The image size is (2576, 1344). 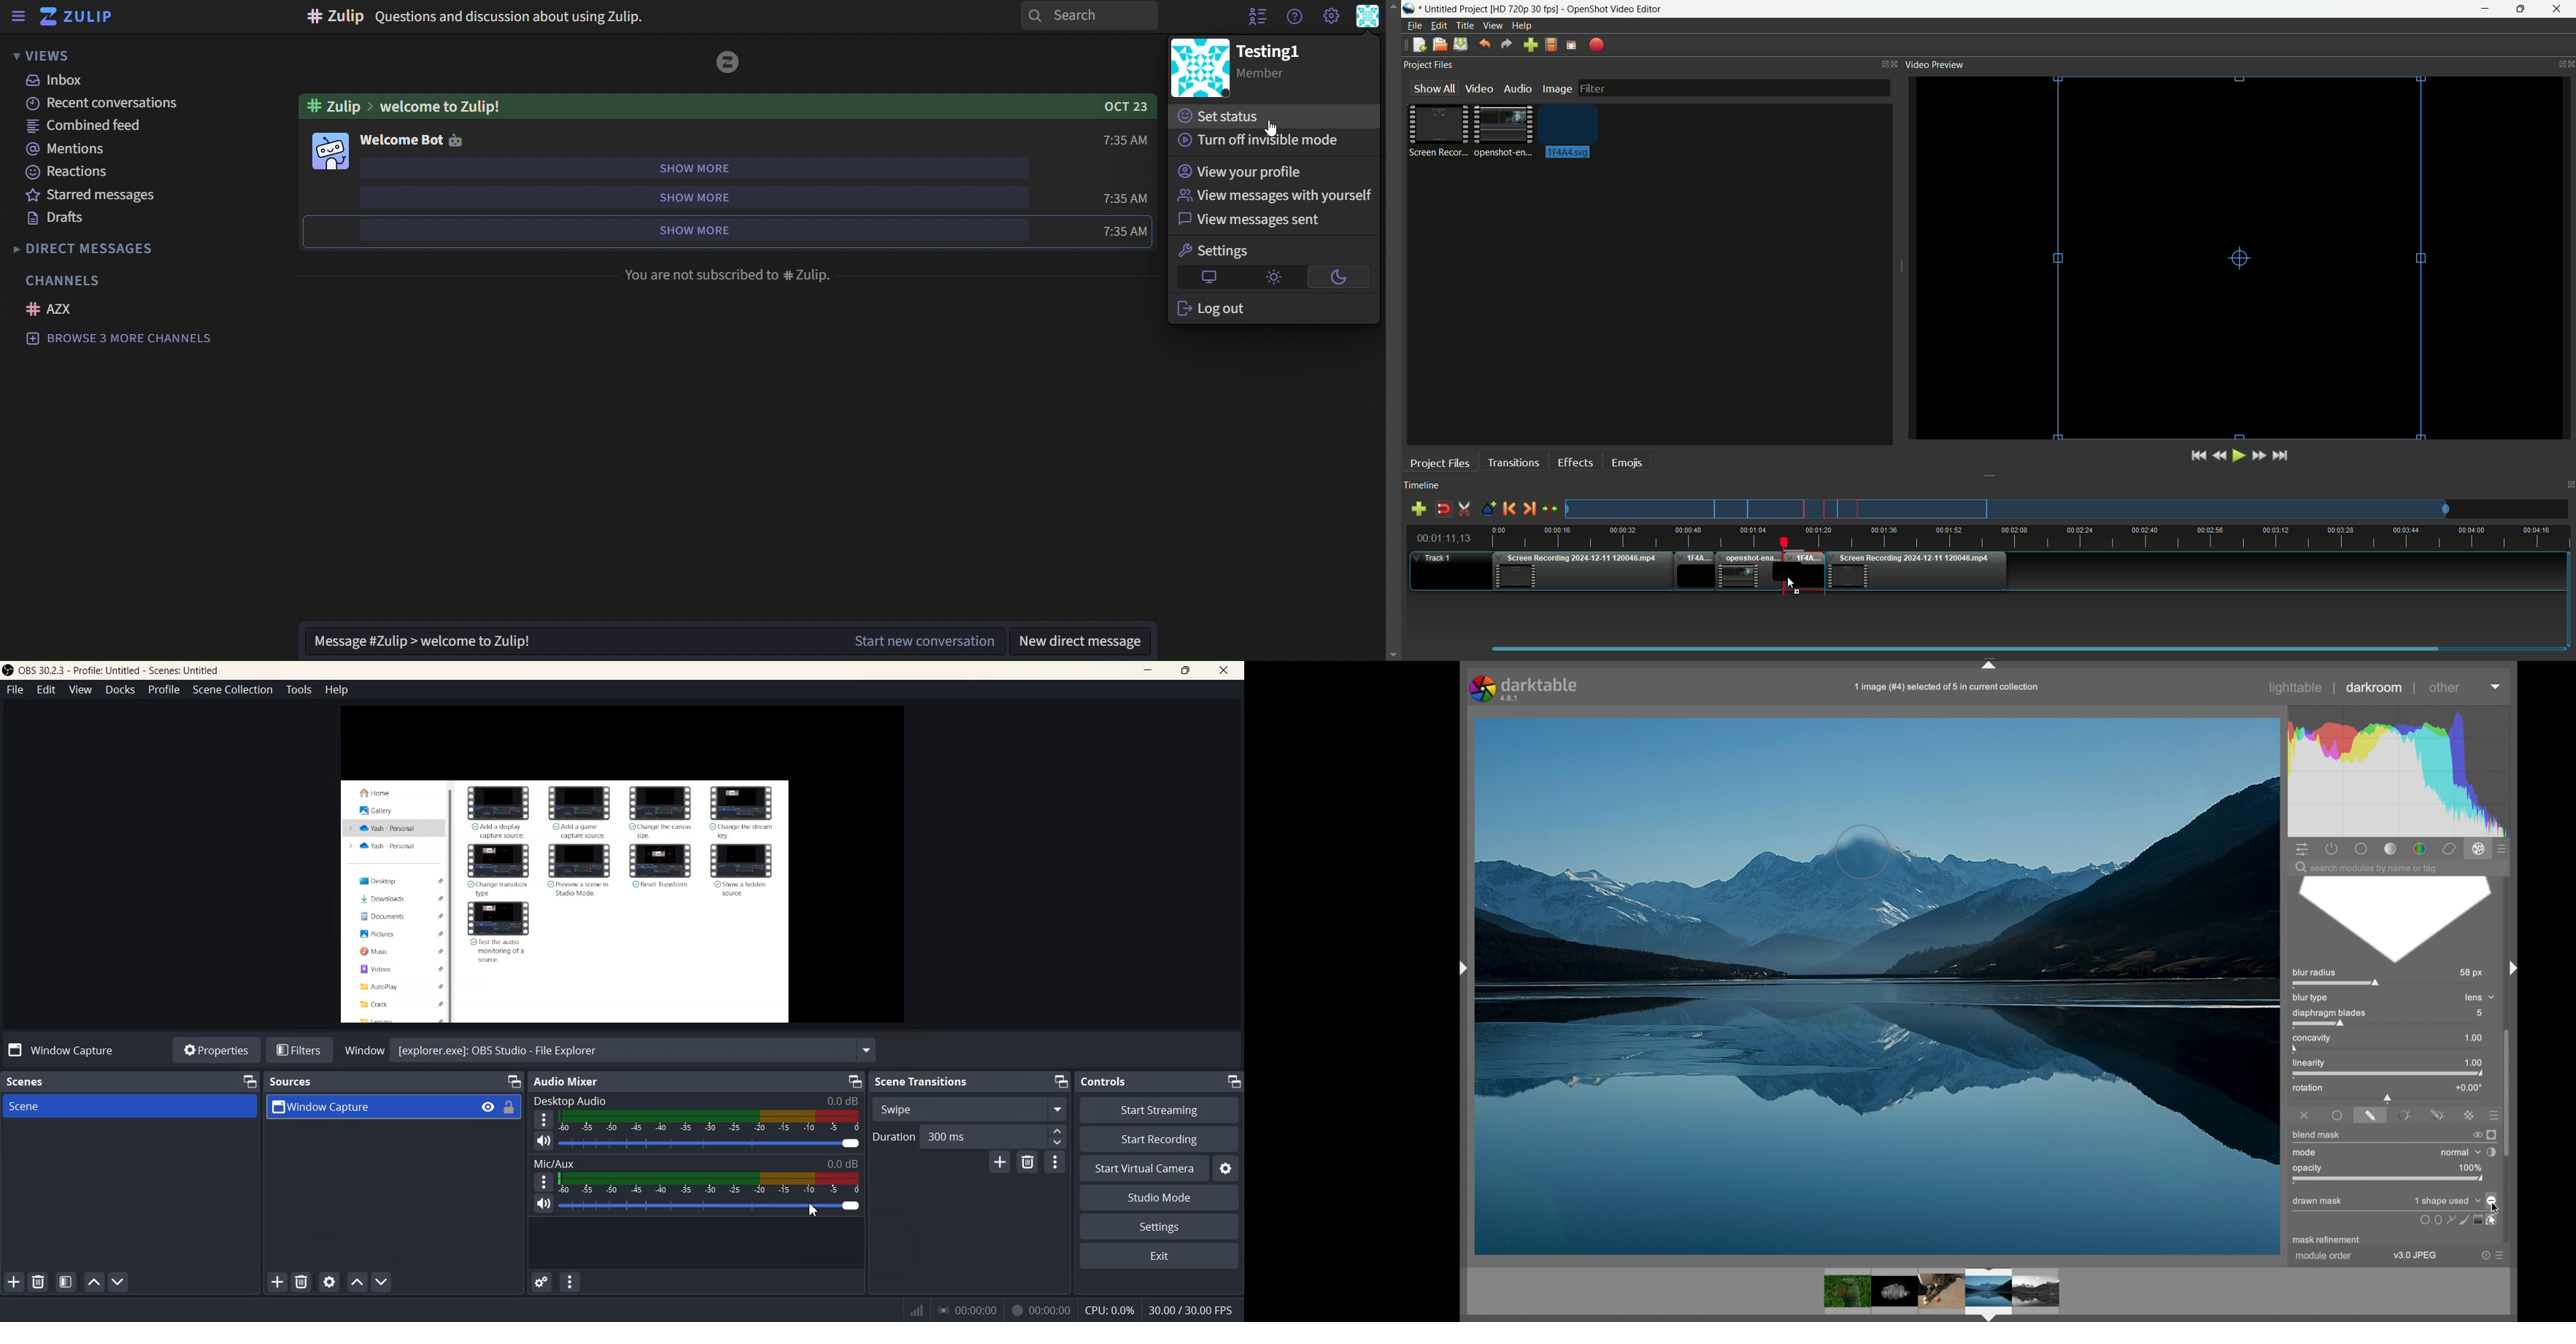 What do you see at coordinates (104, 105) in the screenshot?
I see `recent conversations` at bounding box center [104, 105].